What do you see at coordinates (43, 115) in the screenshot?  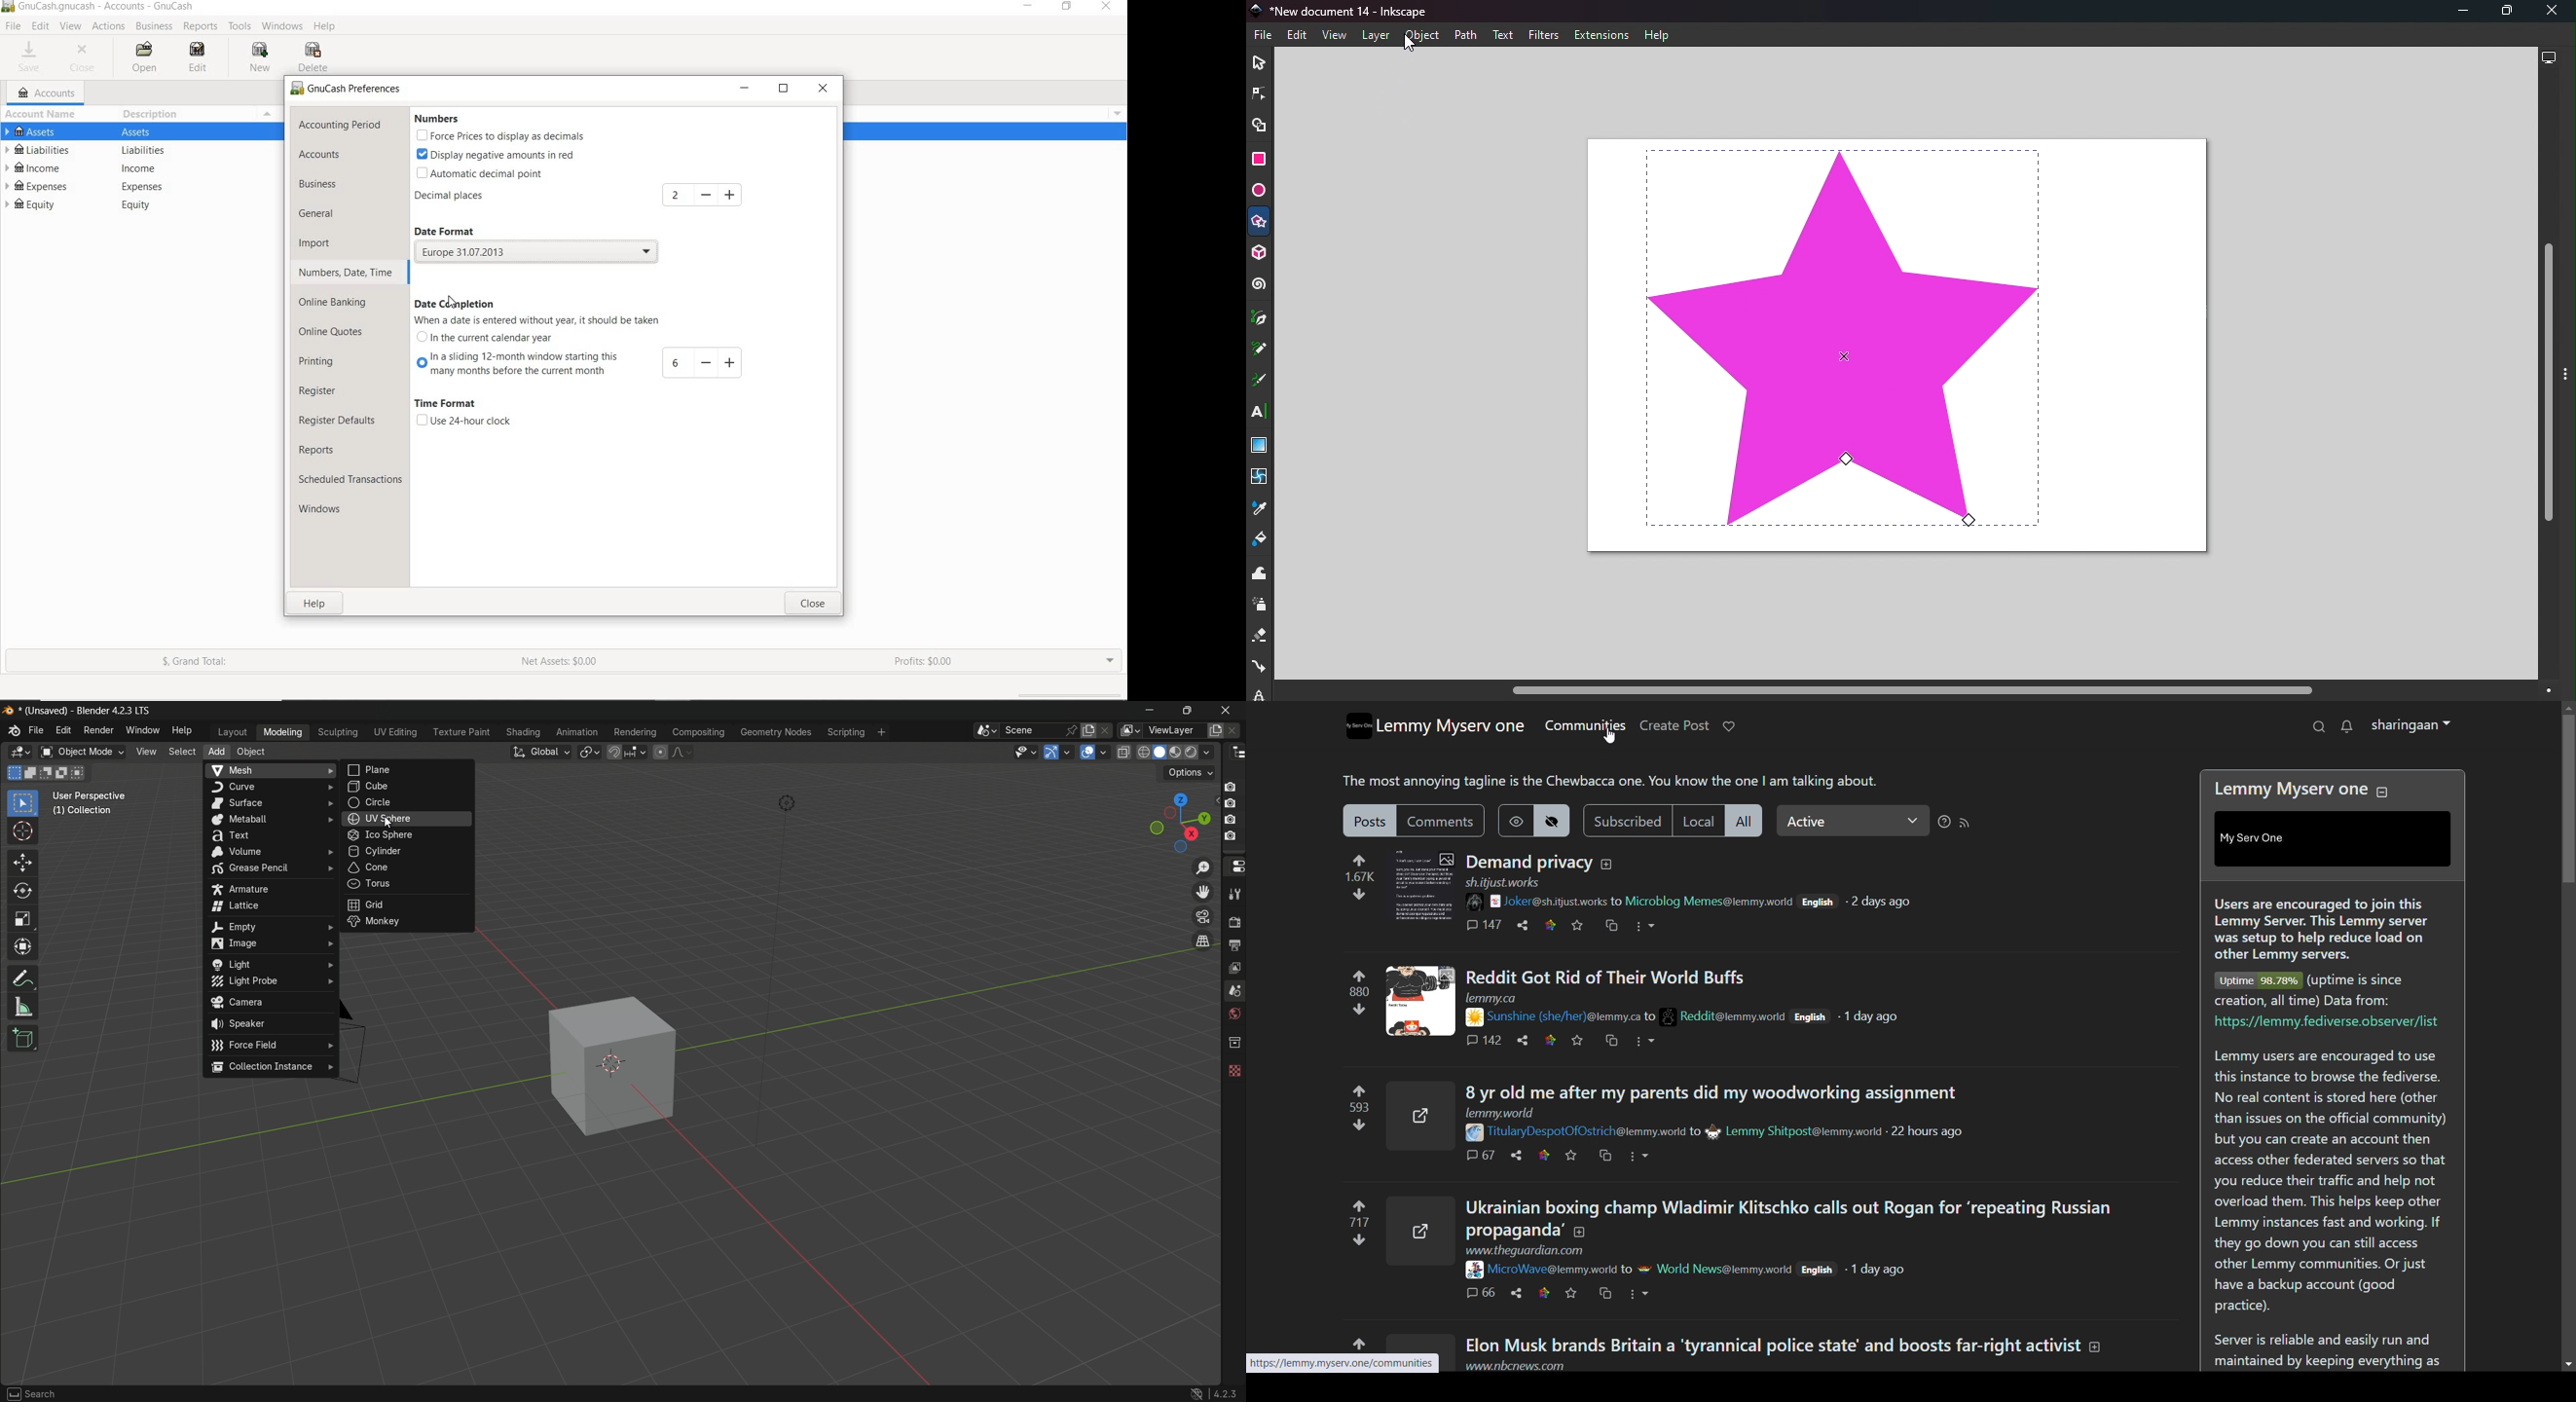 I see `ACCOUNT NAME` at bounding box center [43, 115].